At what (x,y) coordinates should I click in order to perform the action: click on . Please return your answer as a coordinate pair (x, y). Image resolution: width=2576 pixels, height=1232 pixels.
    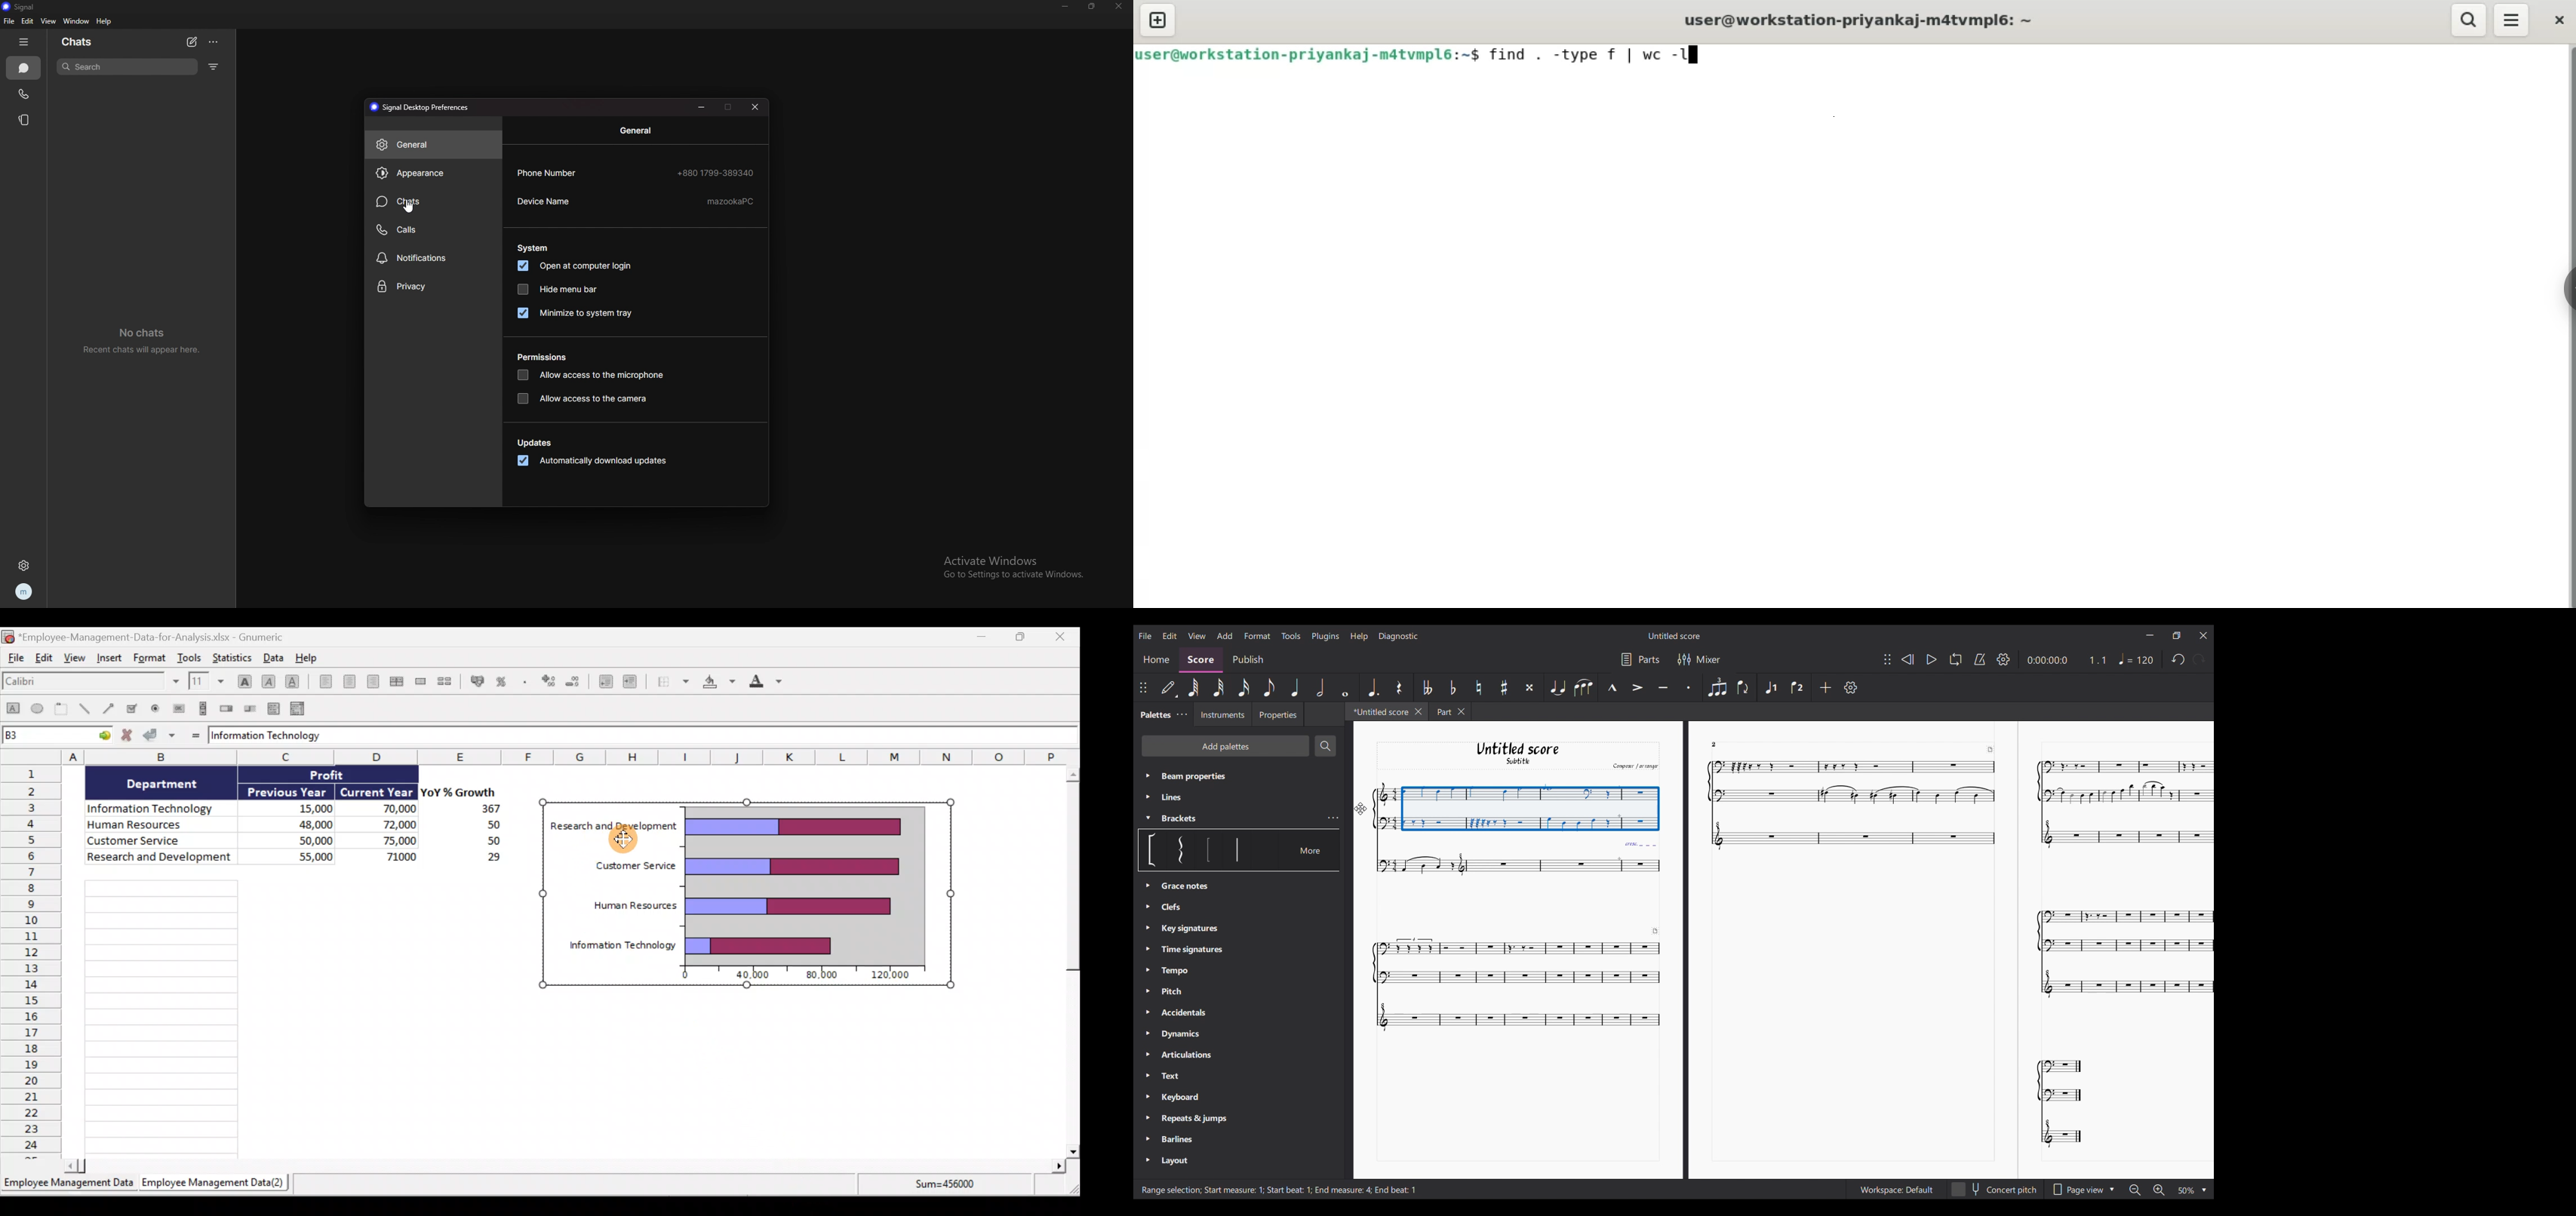
    Looking at the image, I should click on (1146, 1034).